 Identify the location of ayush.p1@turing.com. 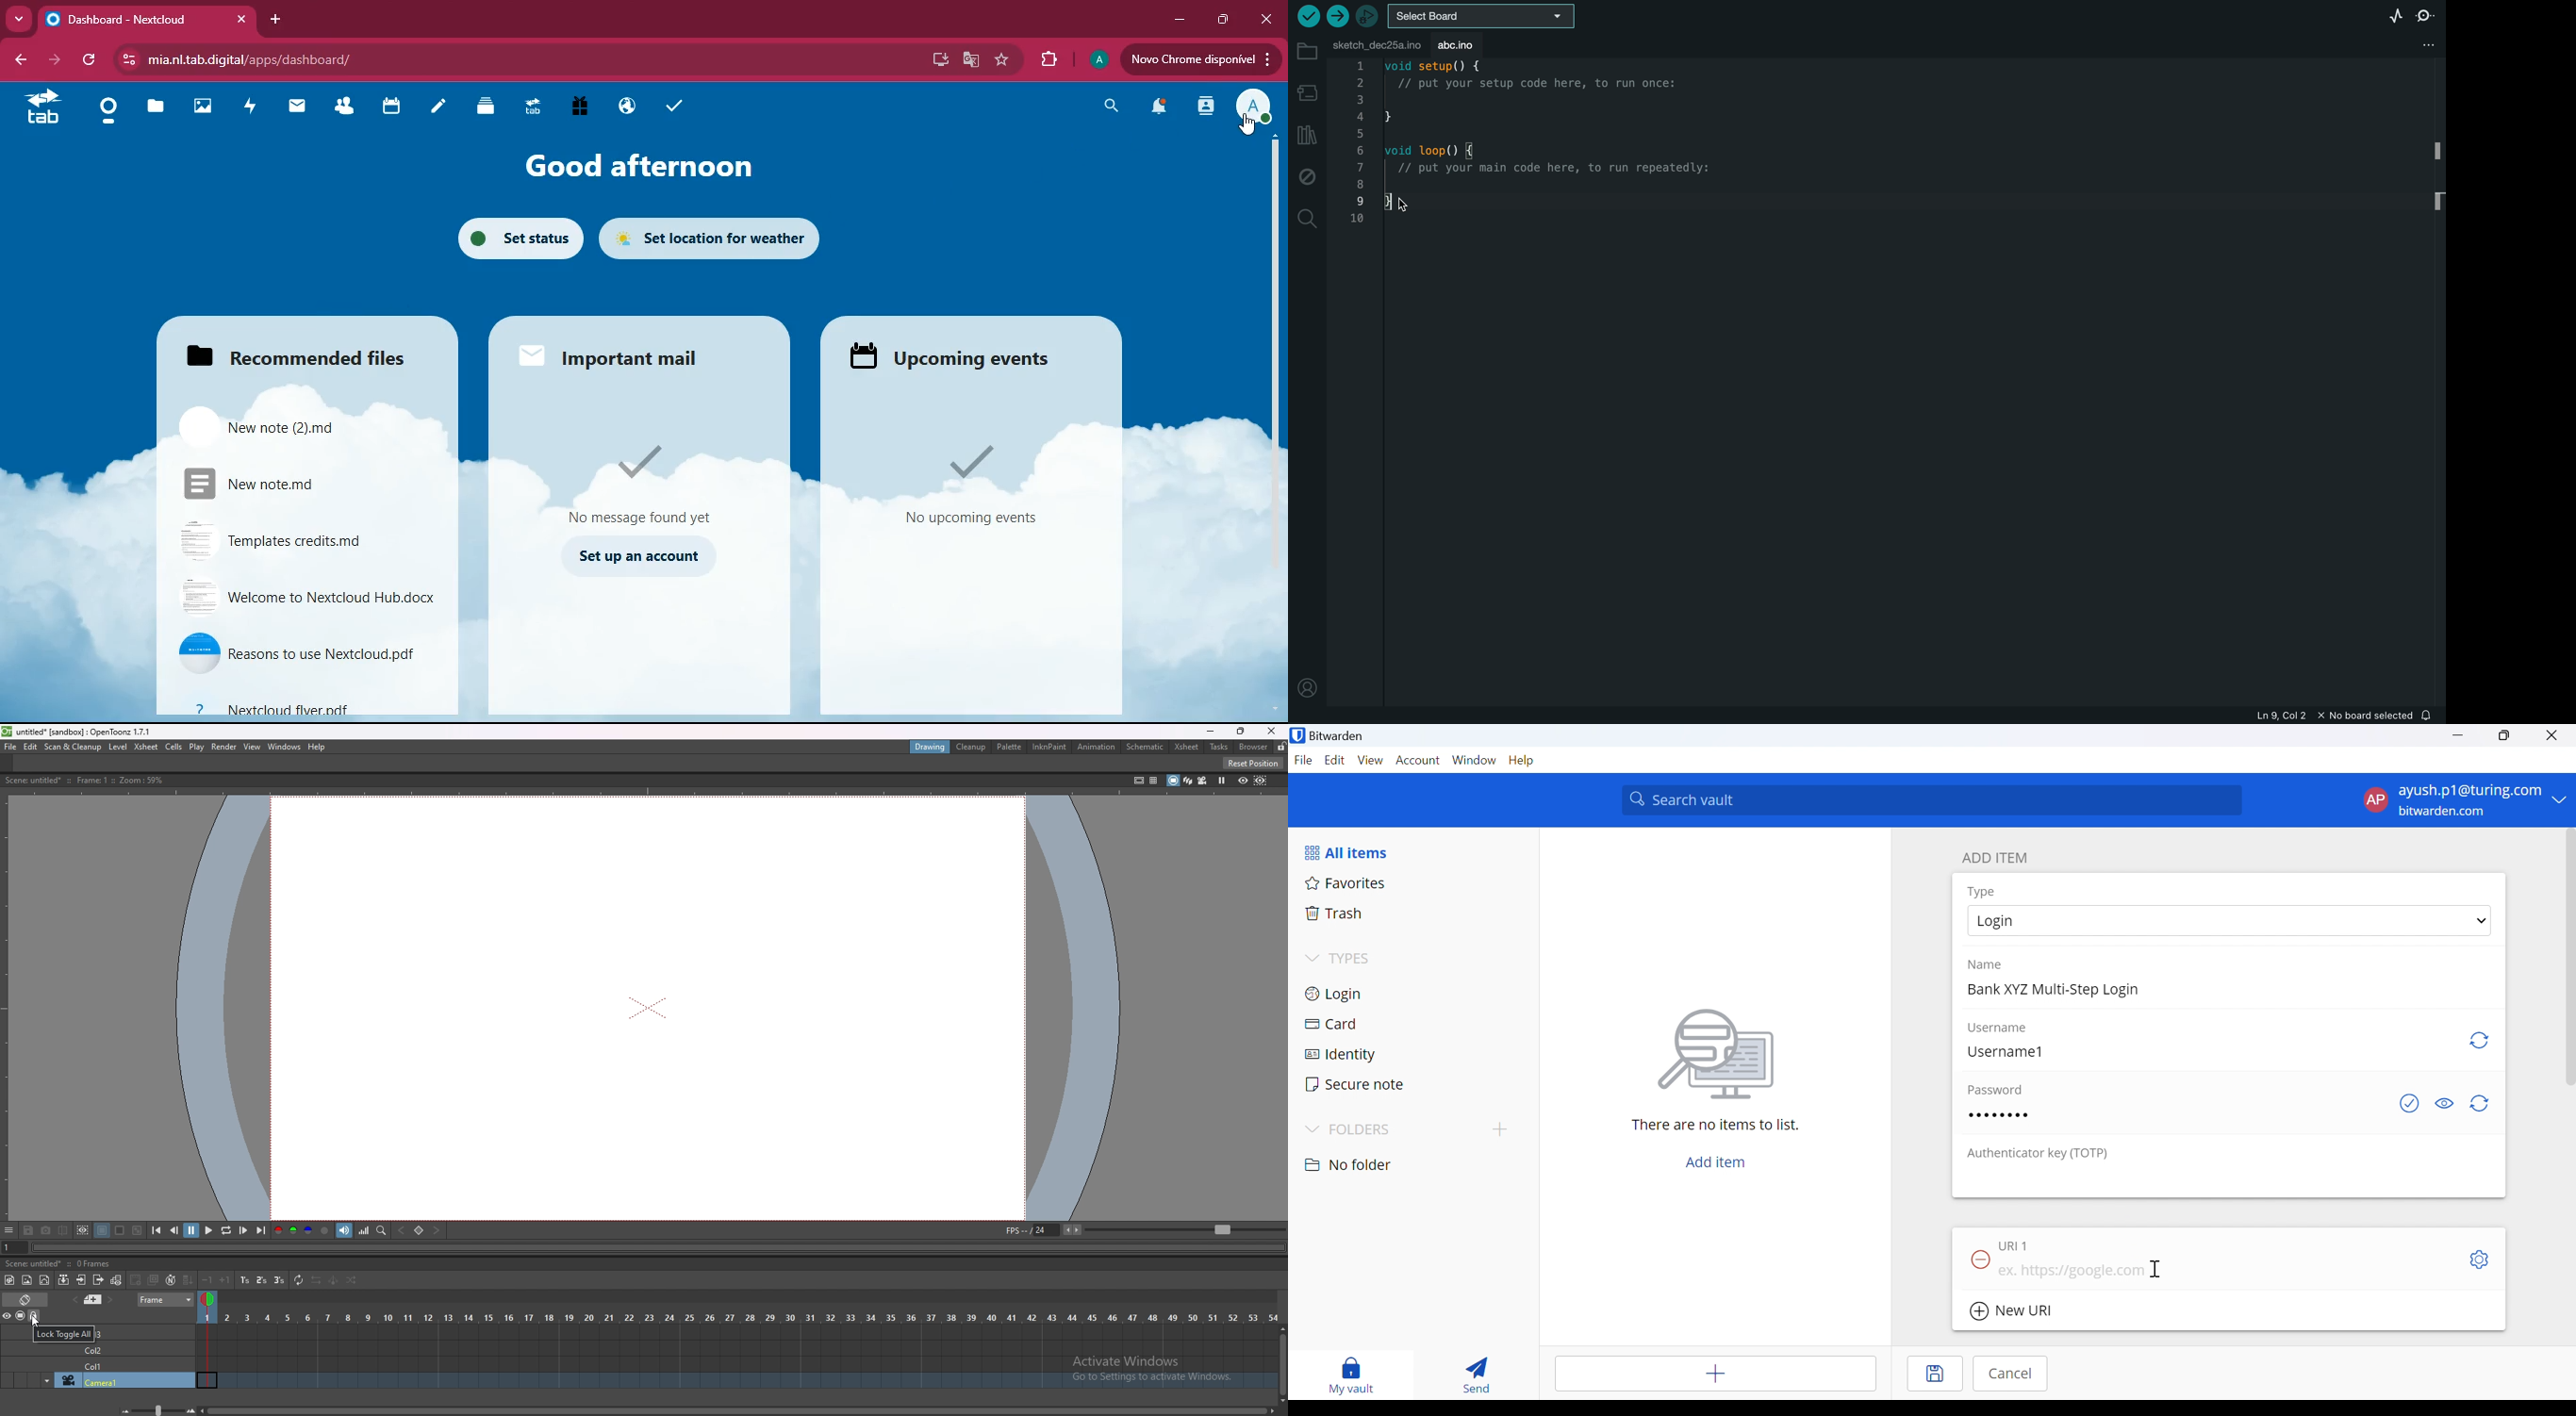
(2471, 790).